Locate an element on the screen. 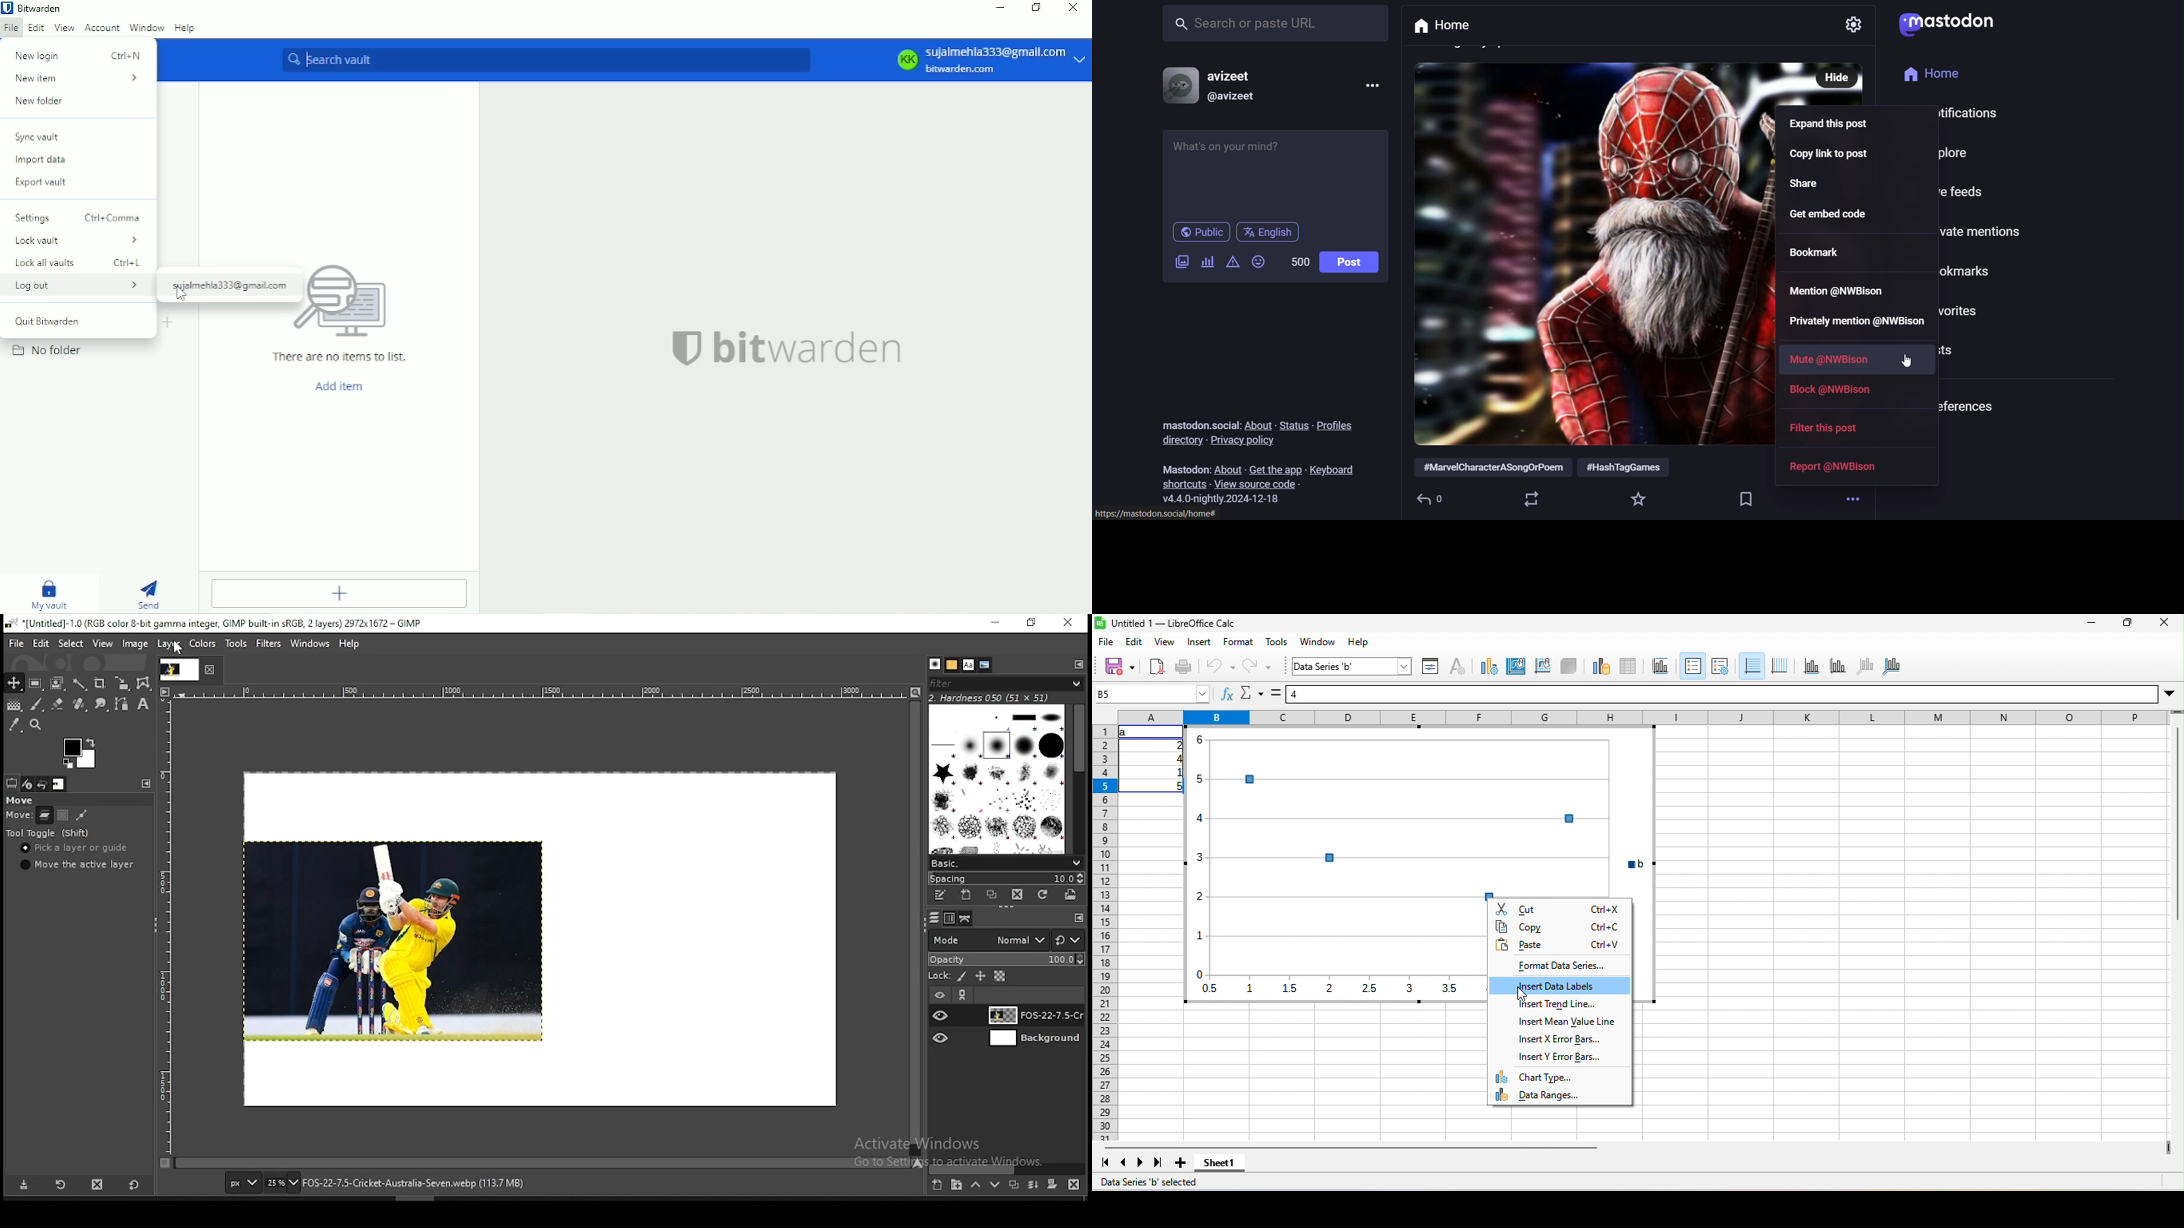 This screenshot has height=1232, width=2184. bitwarden is located at coordinates (810, 348).